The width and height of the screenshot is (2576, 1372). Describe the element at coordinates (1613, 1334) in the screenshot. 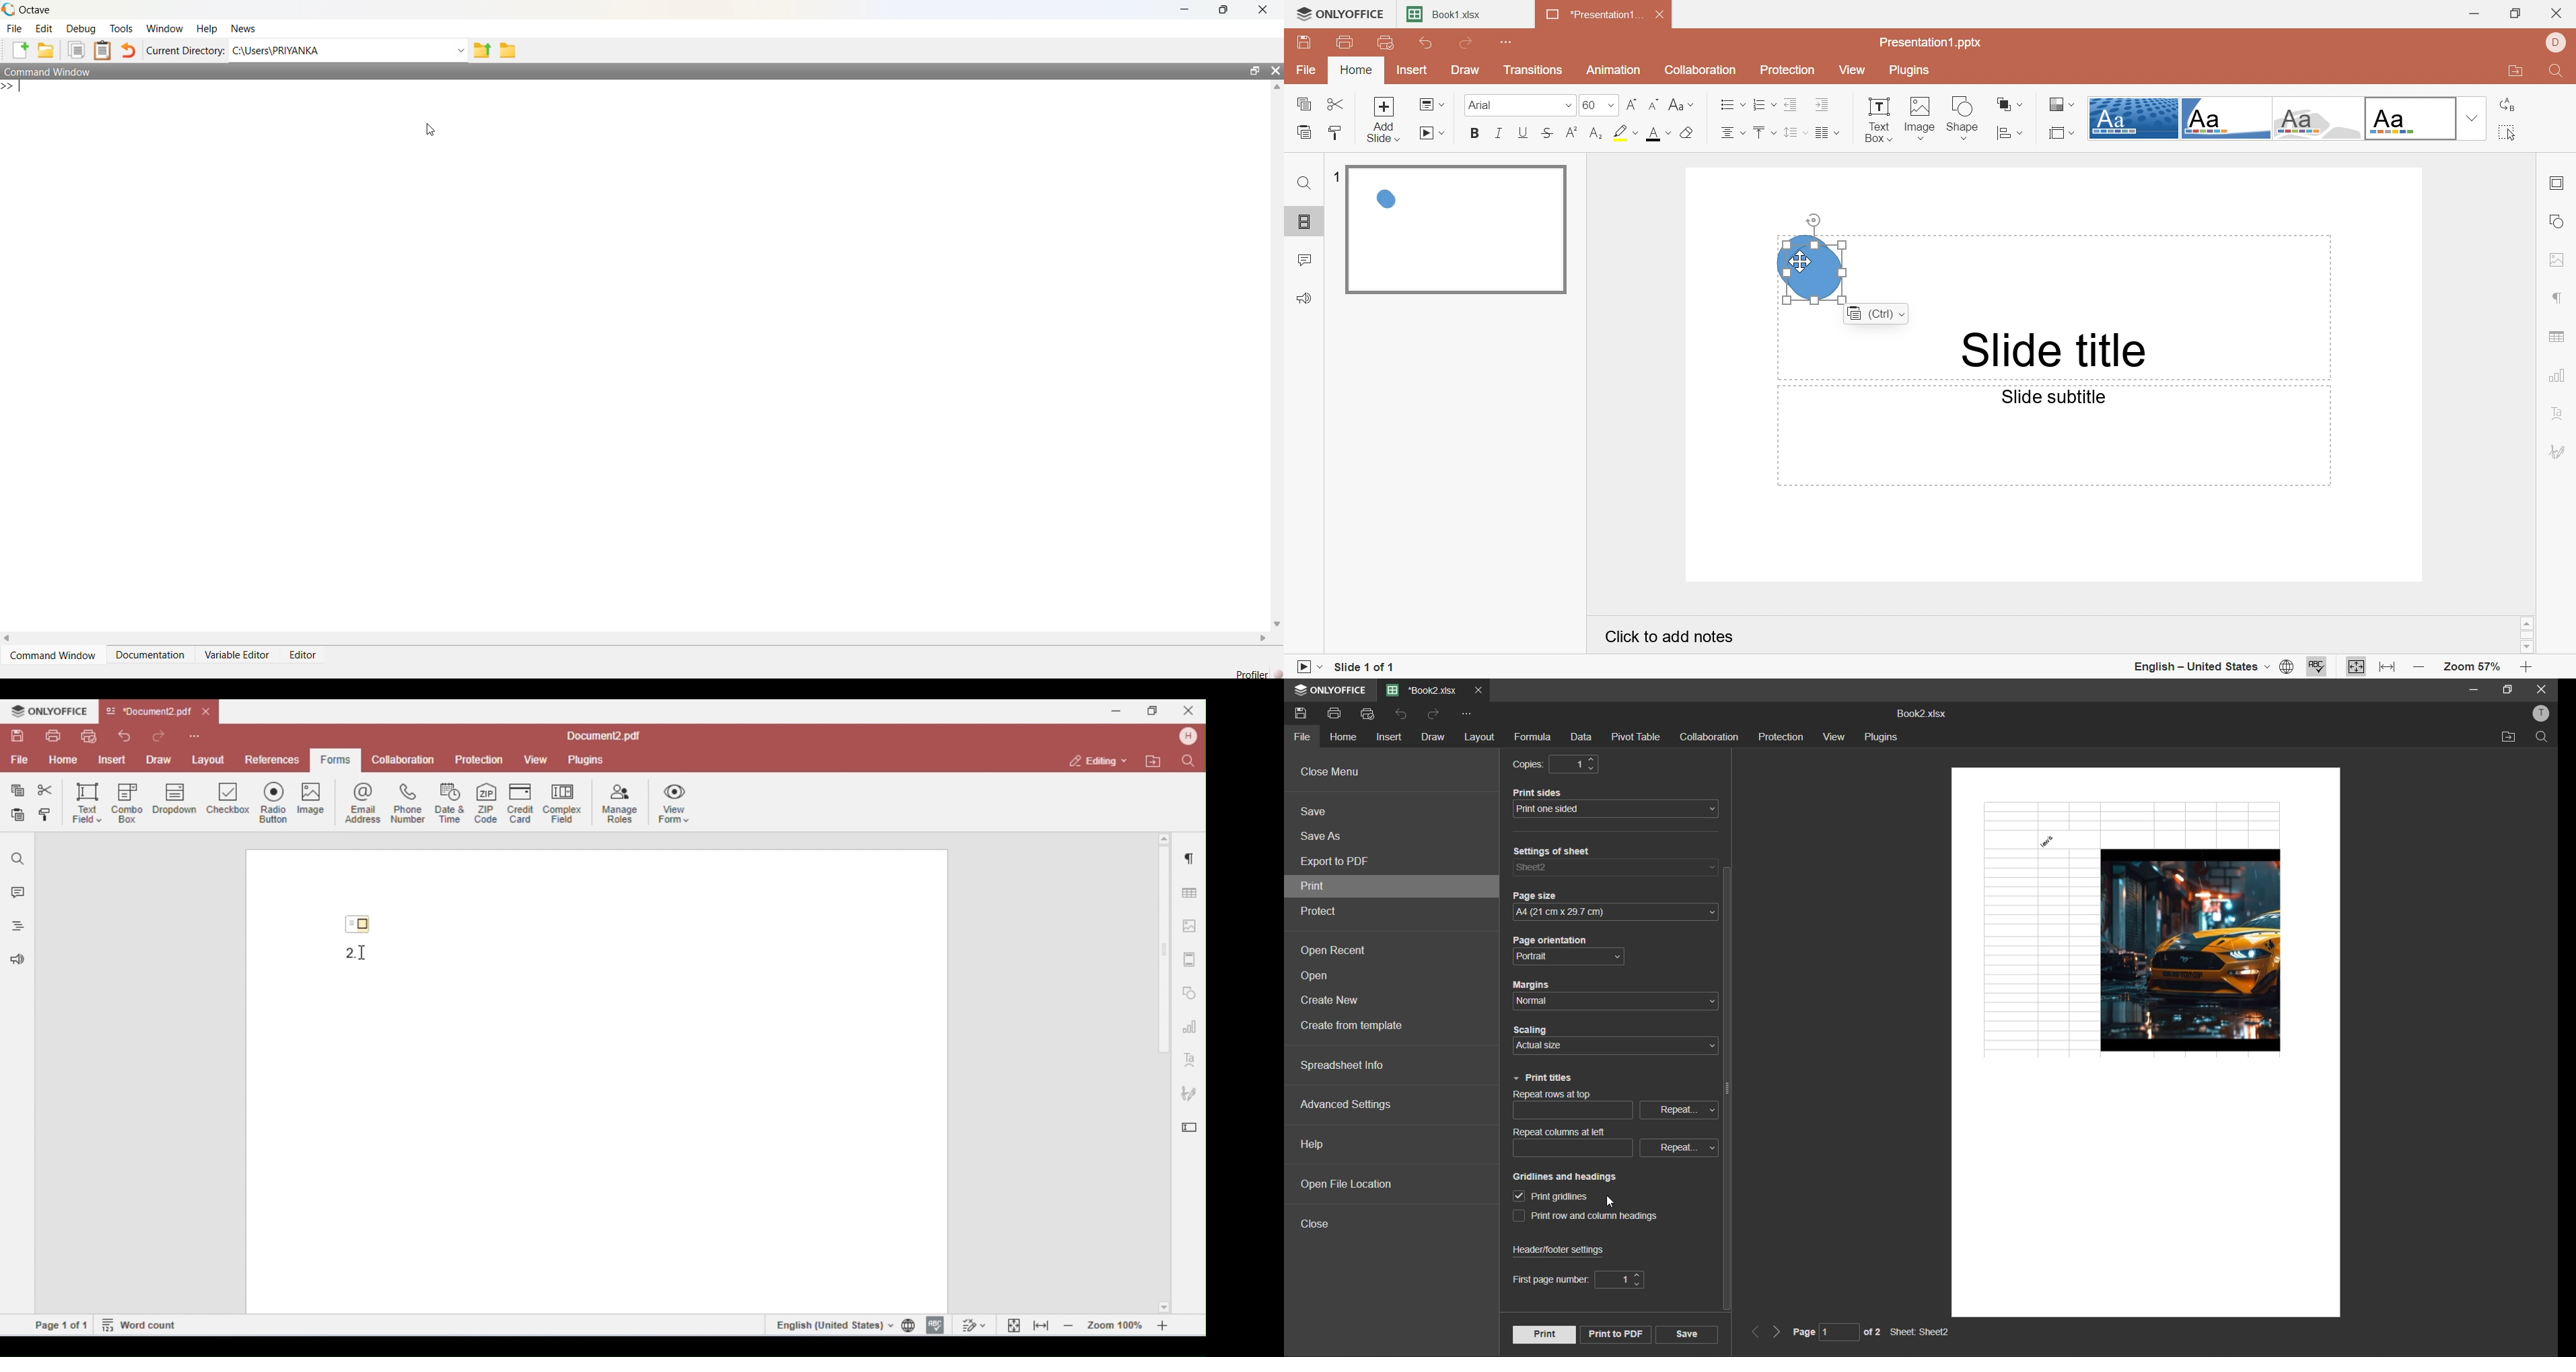

I see `print to pdf` at that location.